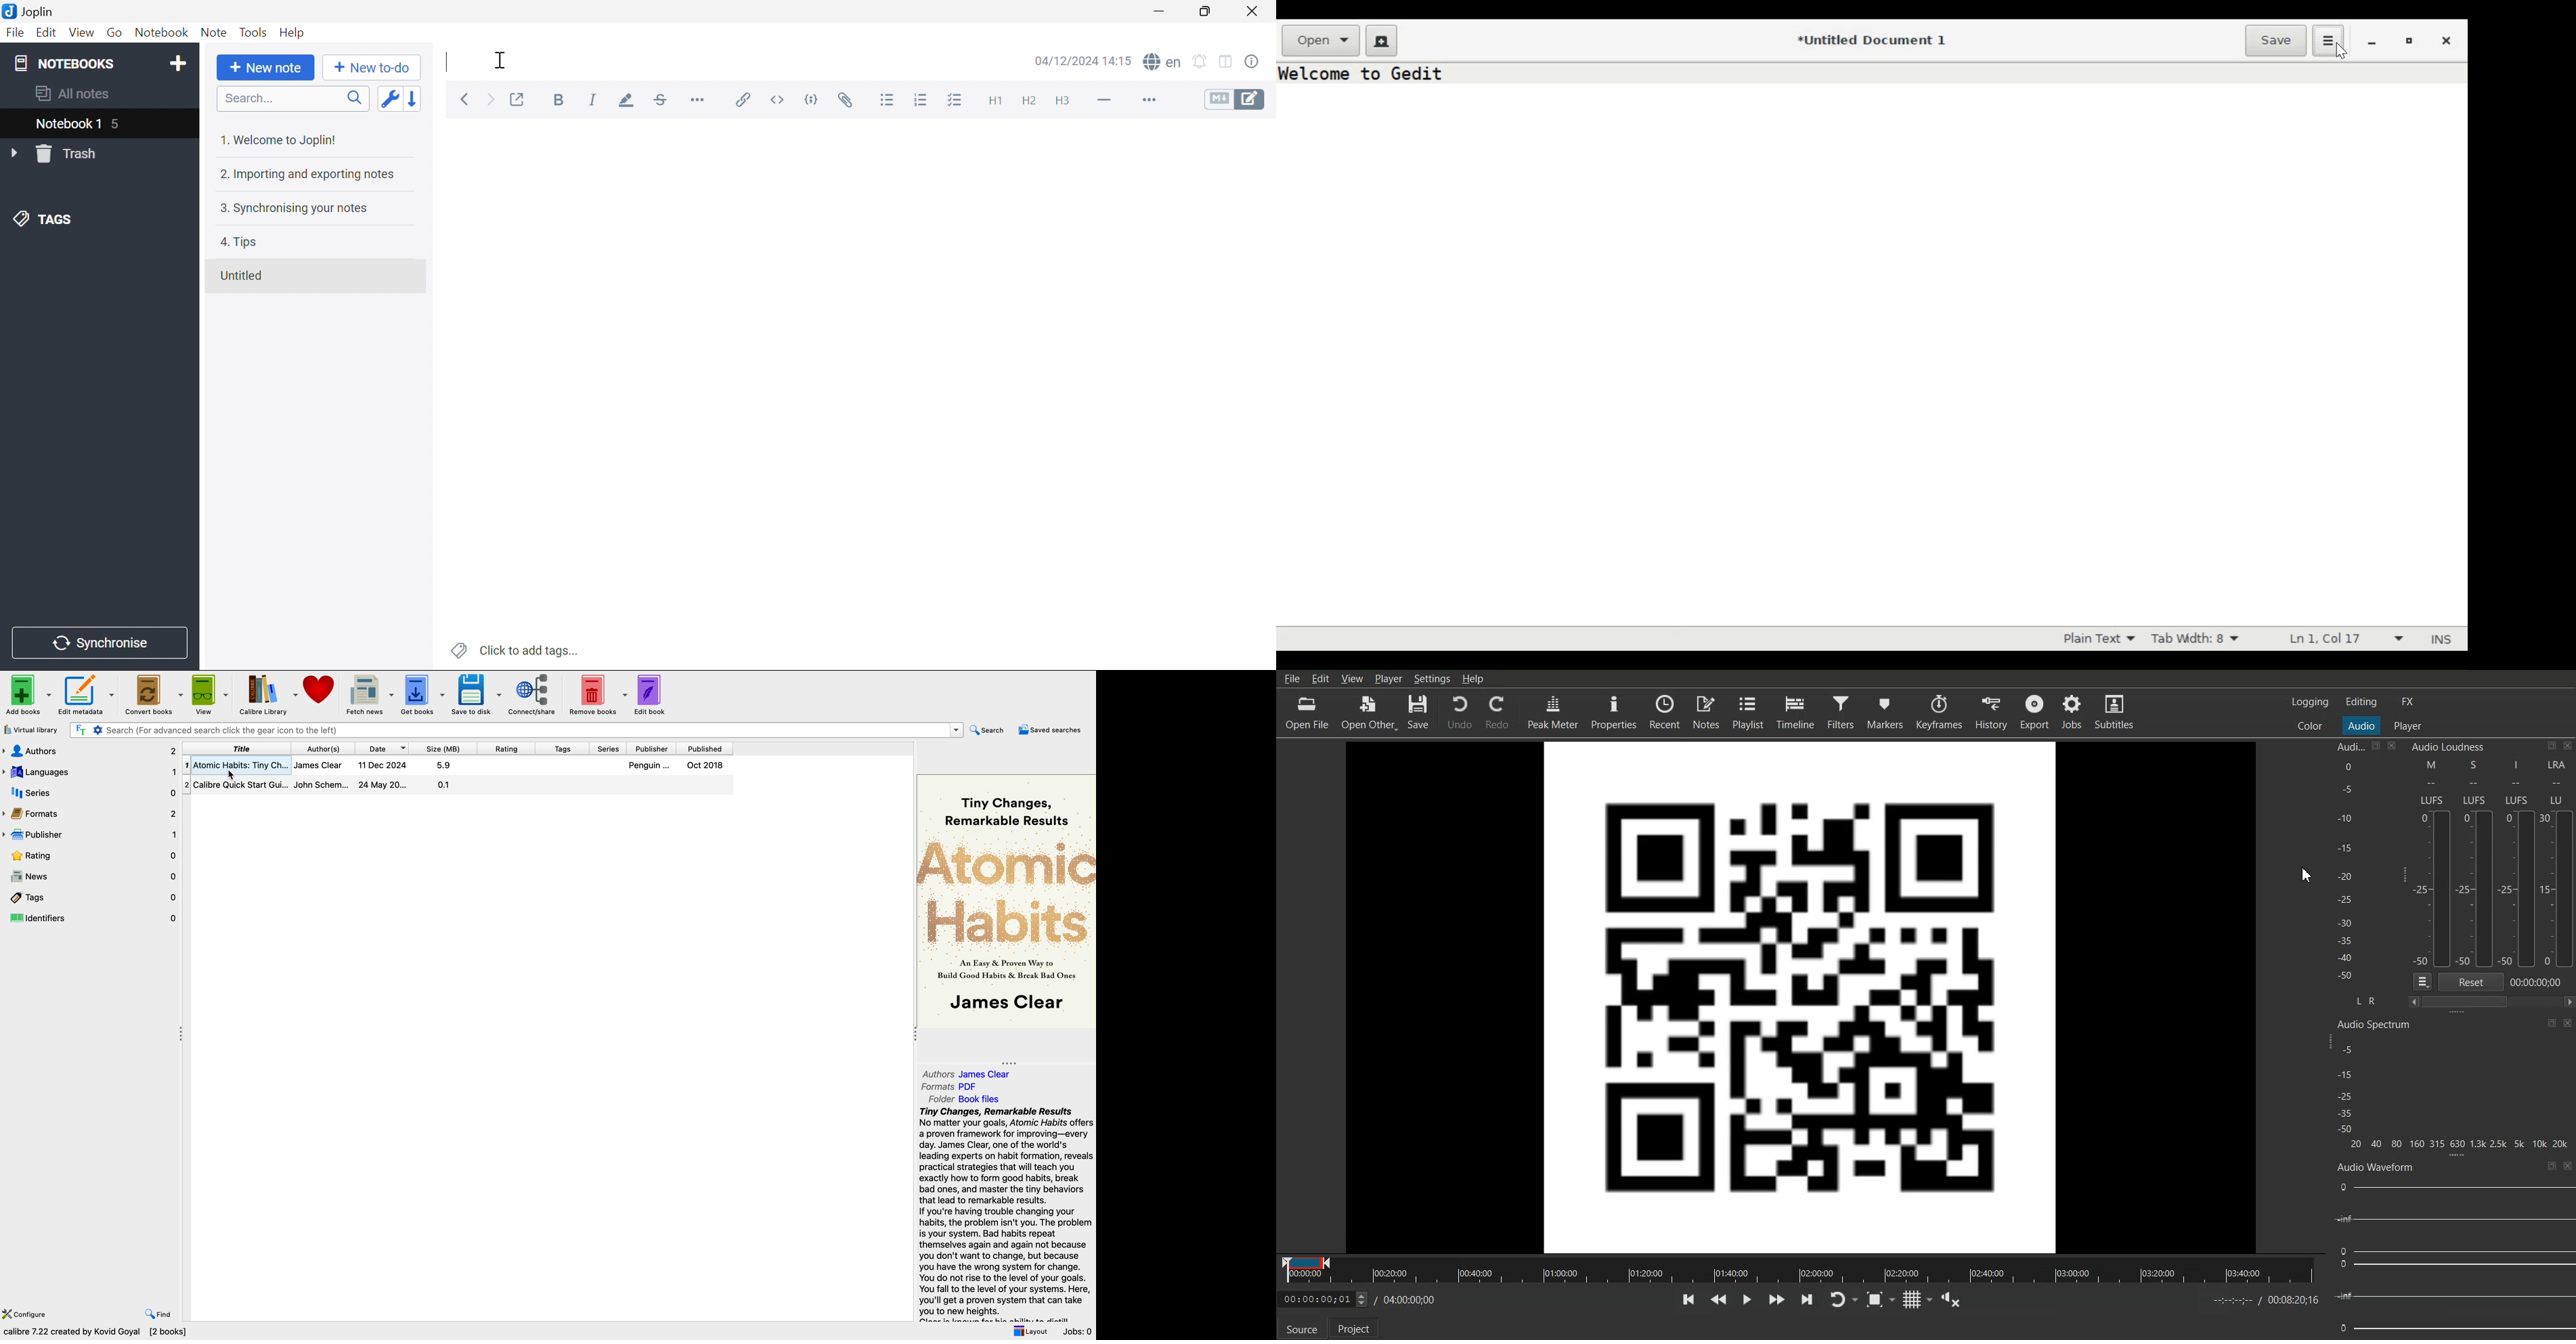  I want to click on Untitled, so click(241, 276).